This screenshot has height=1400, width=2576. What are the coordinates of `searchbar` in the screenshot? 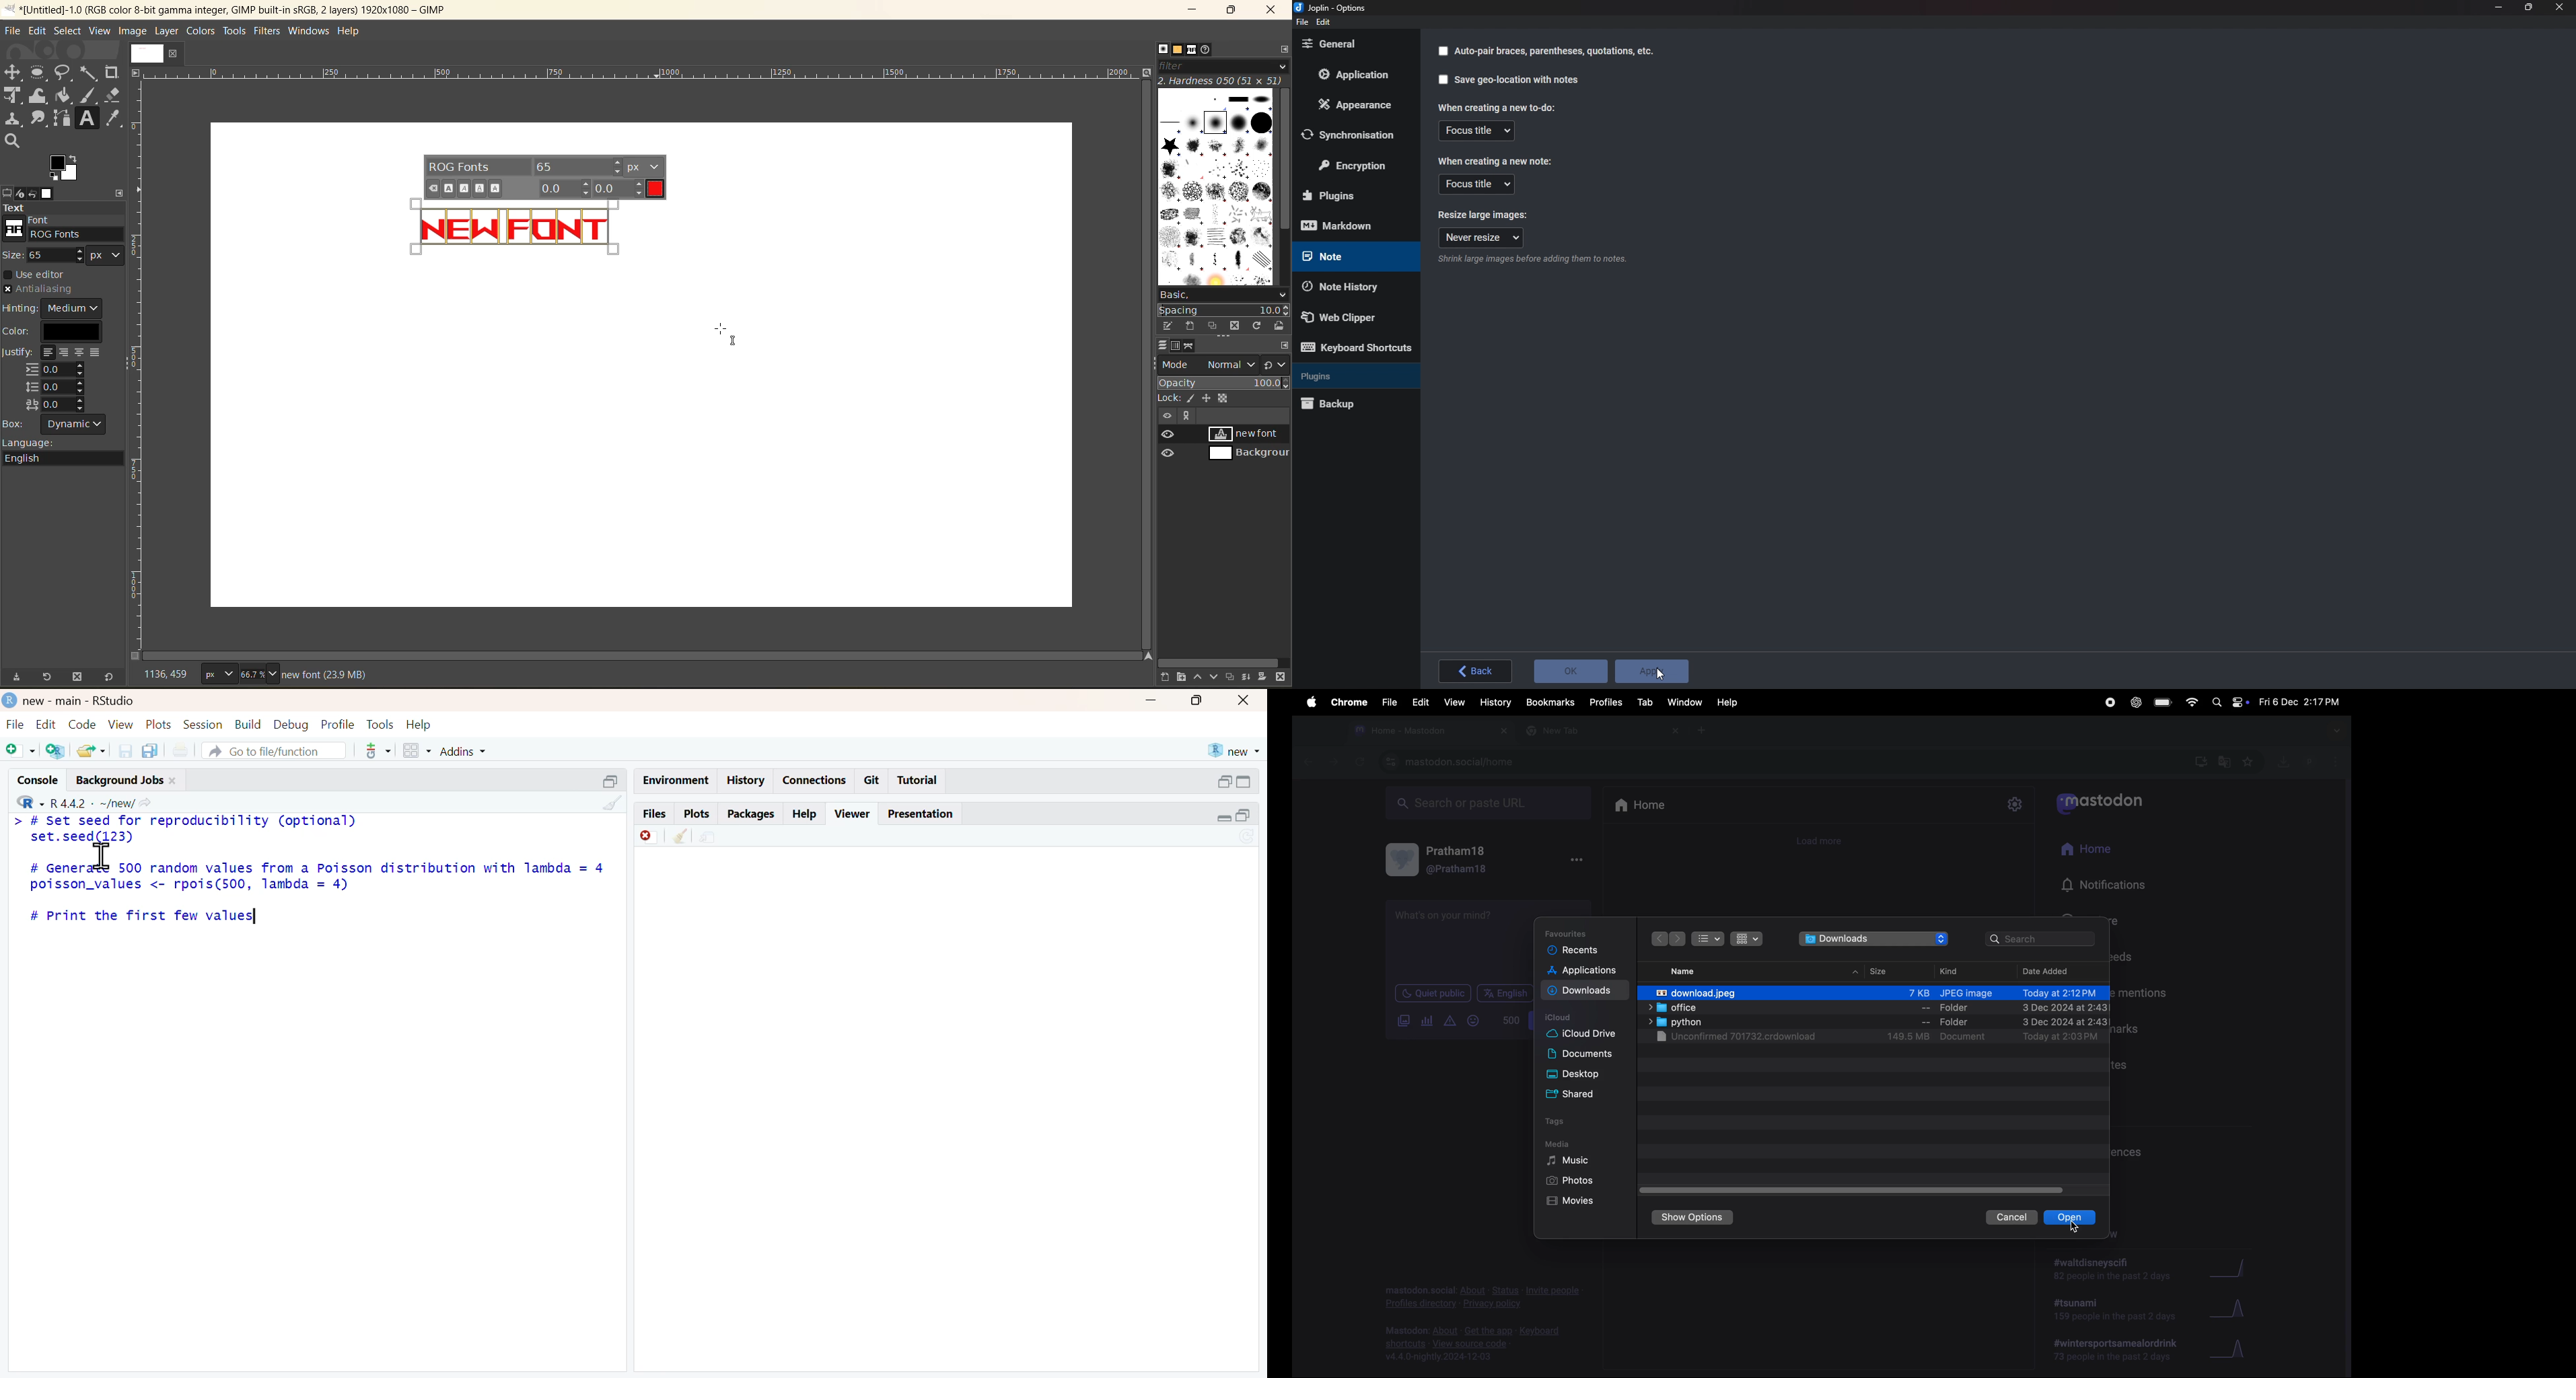 It's located at (2043, 939).